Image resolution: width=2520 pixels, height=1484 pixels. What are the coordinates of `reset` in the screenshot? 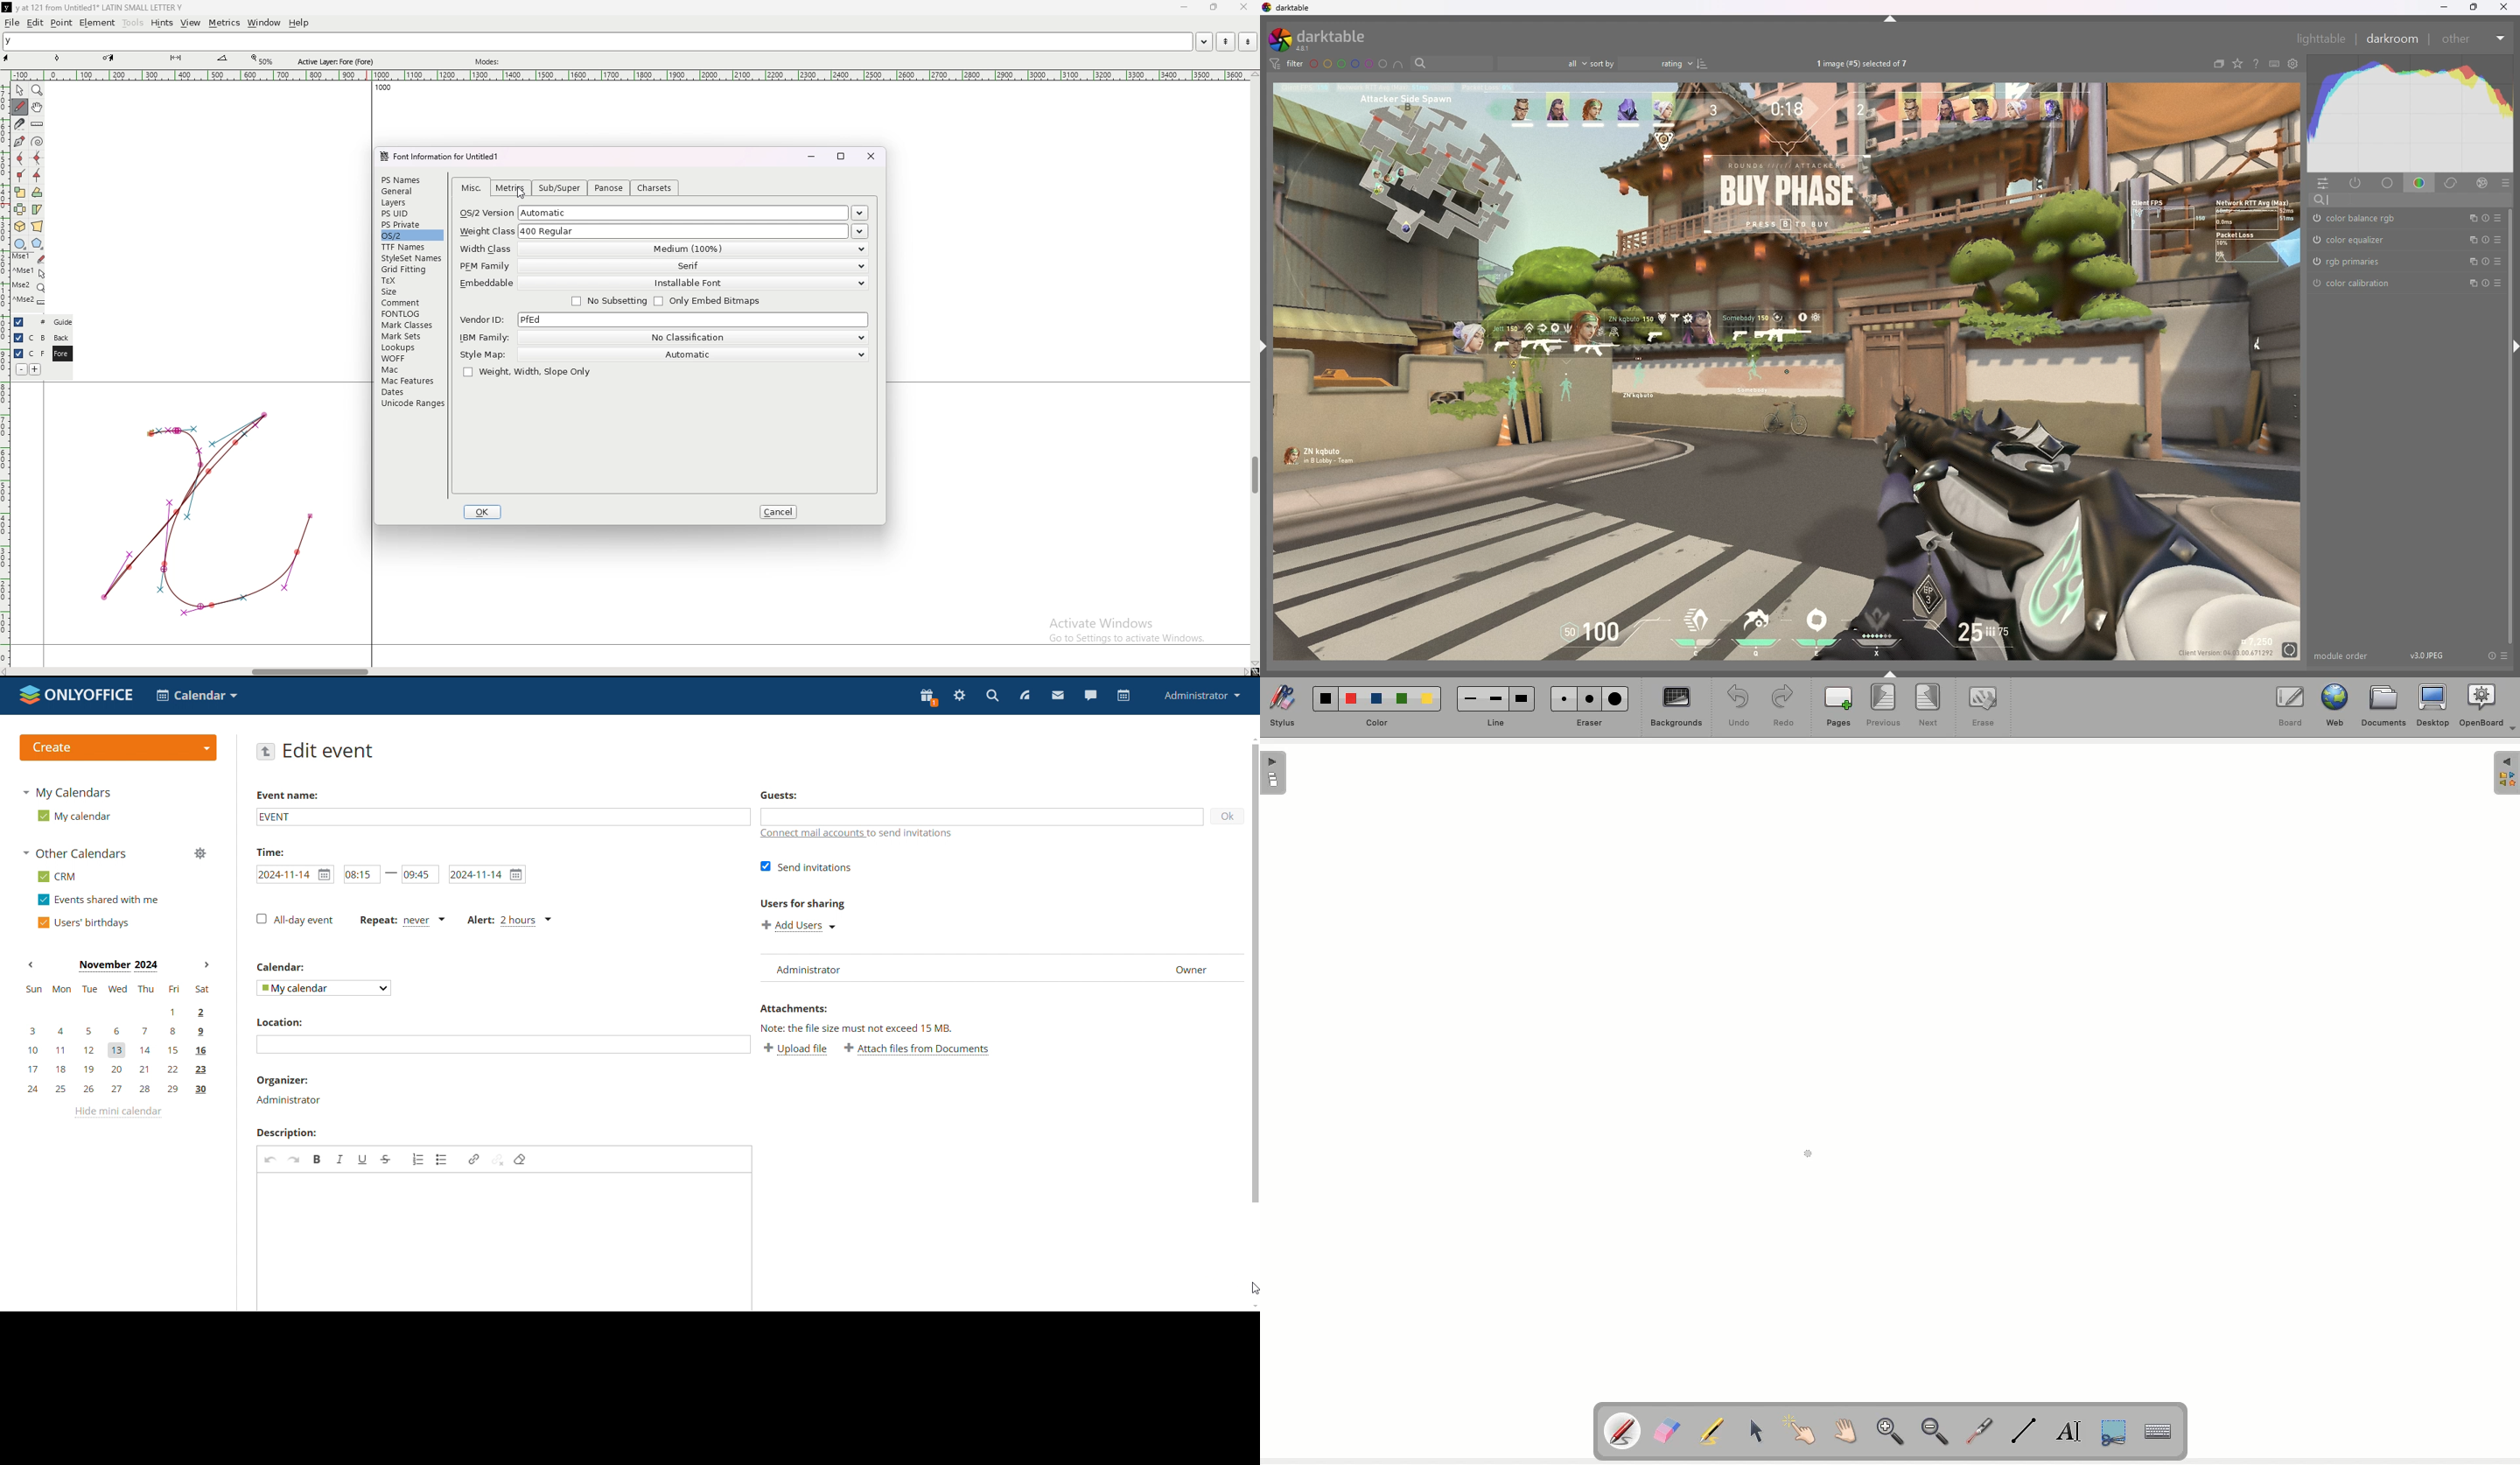 It's located at (2487, 283).